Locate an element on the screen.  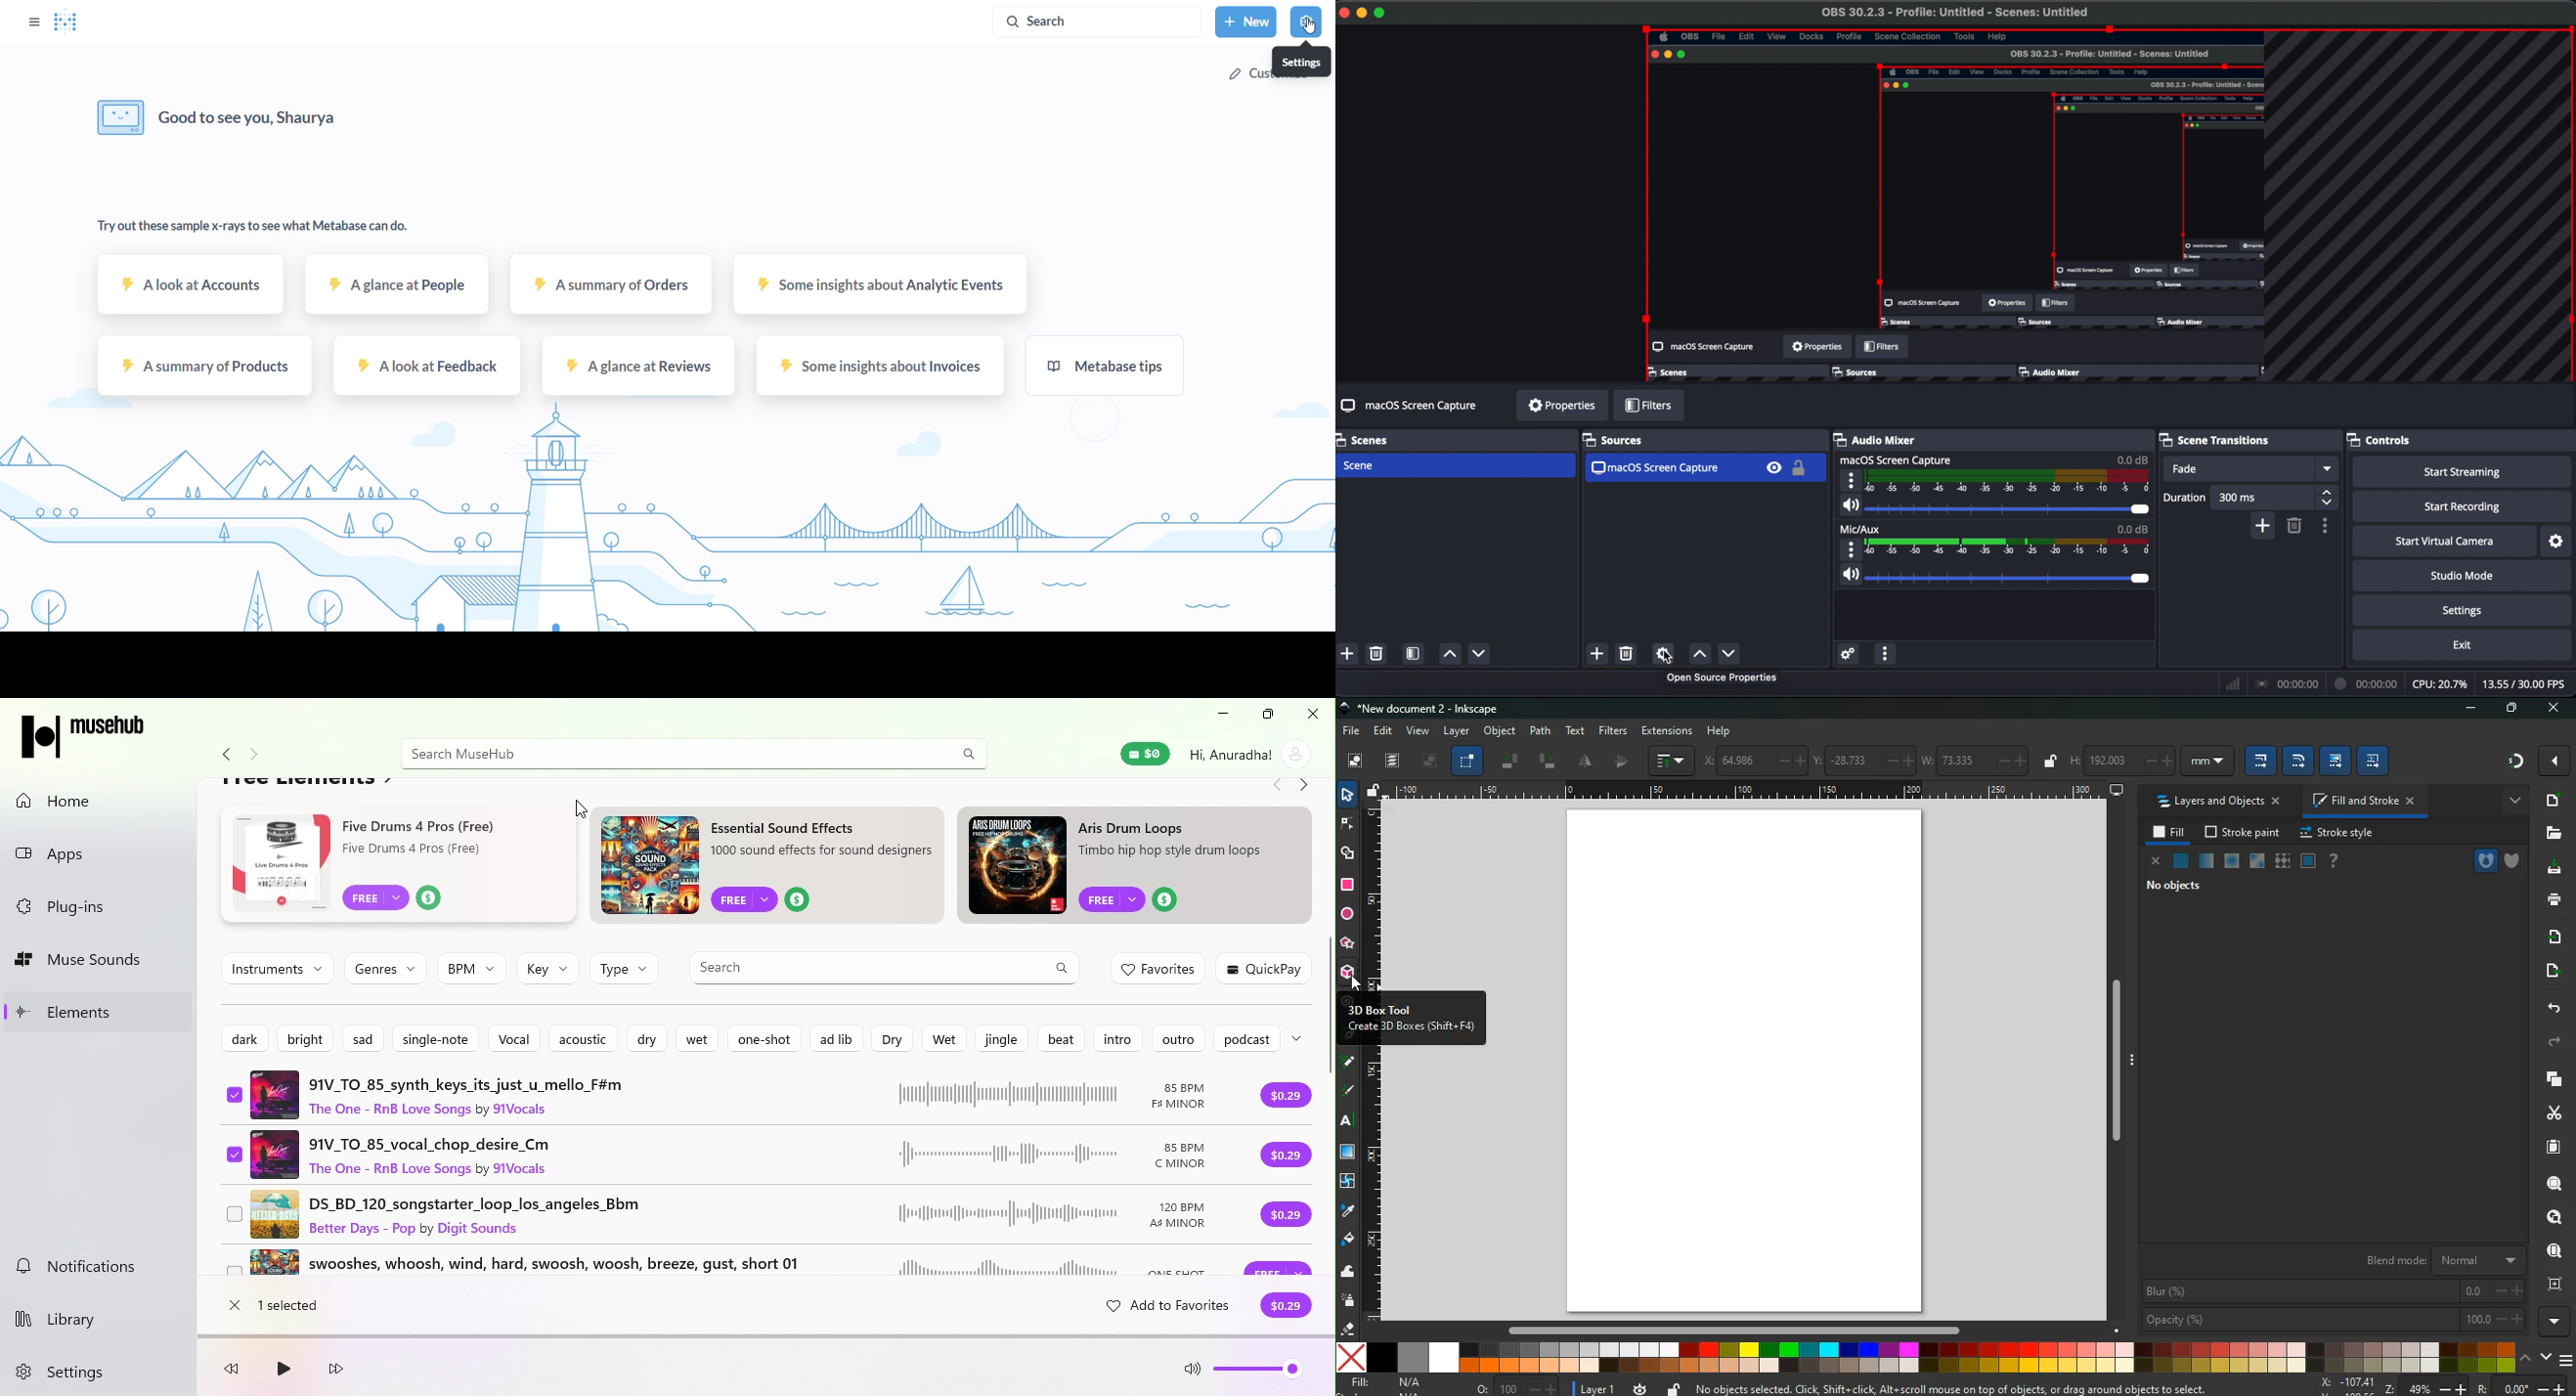
edit is located at coordinates (2372, 761).